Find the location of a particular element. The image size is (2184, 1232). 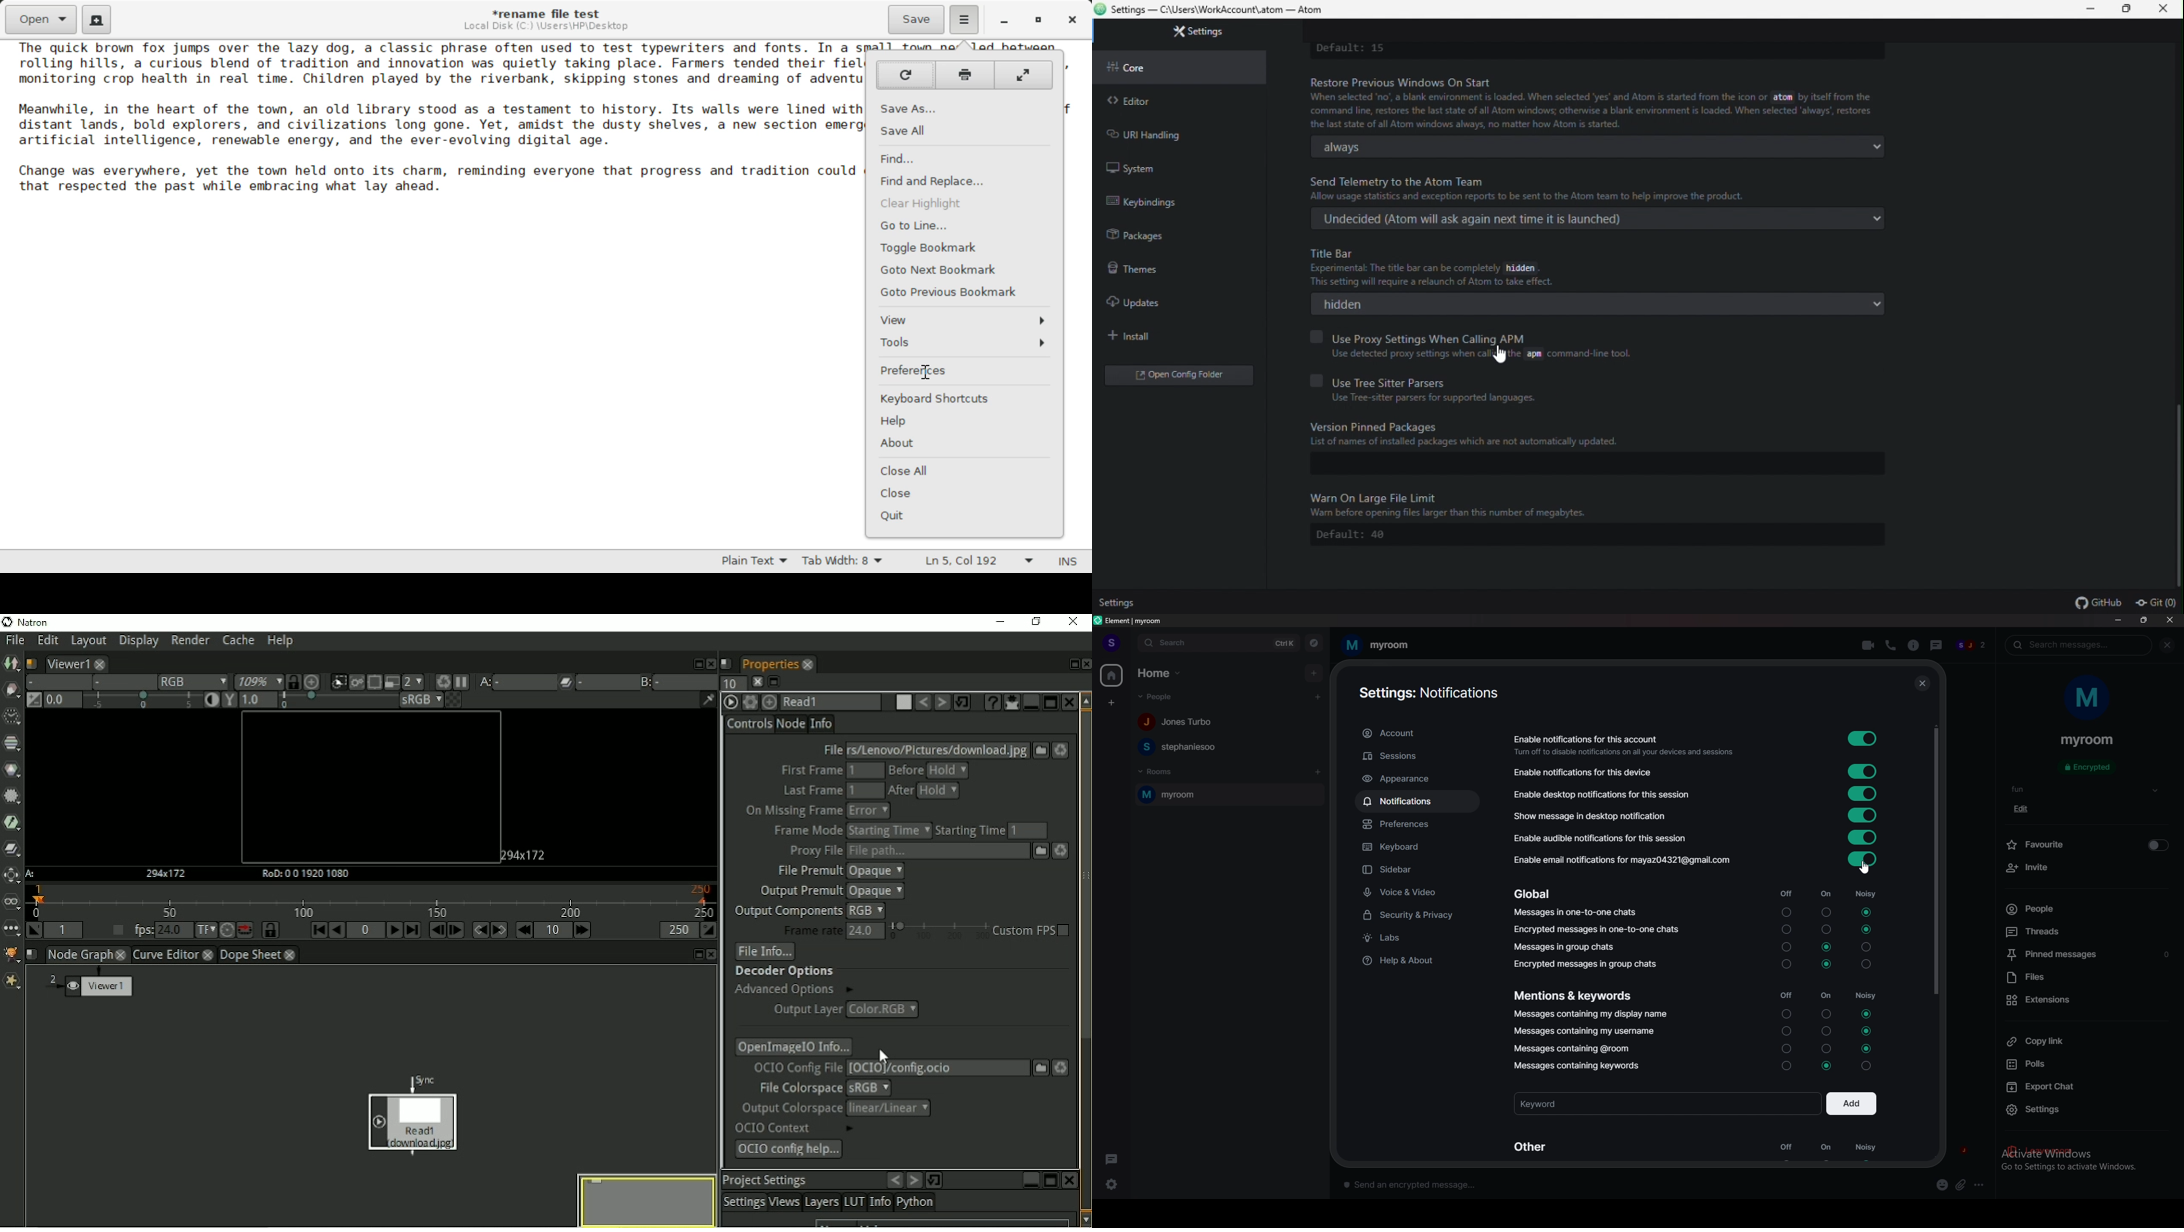

close is located at coordinates (2169, 620).